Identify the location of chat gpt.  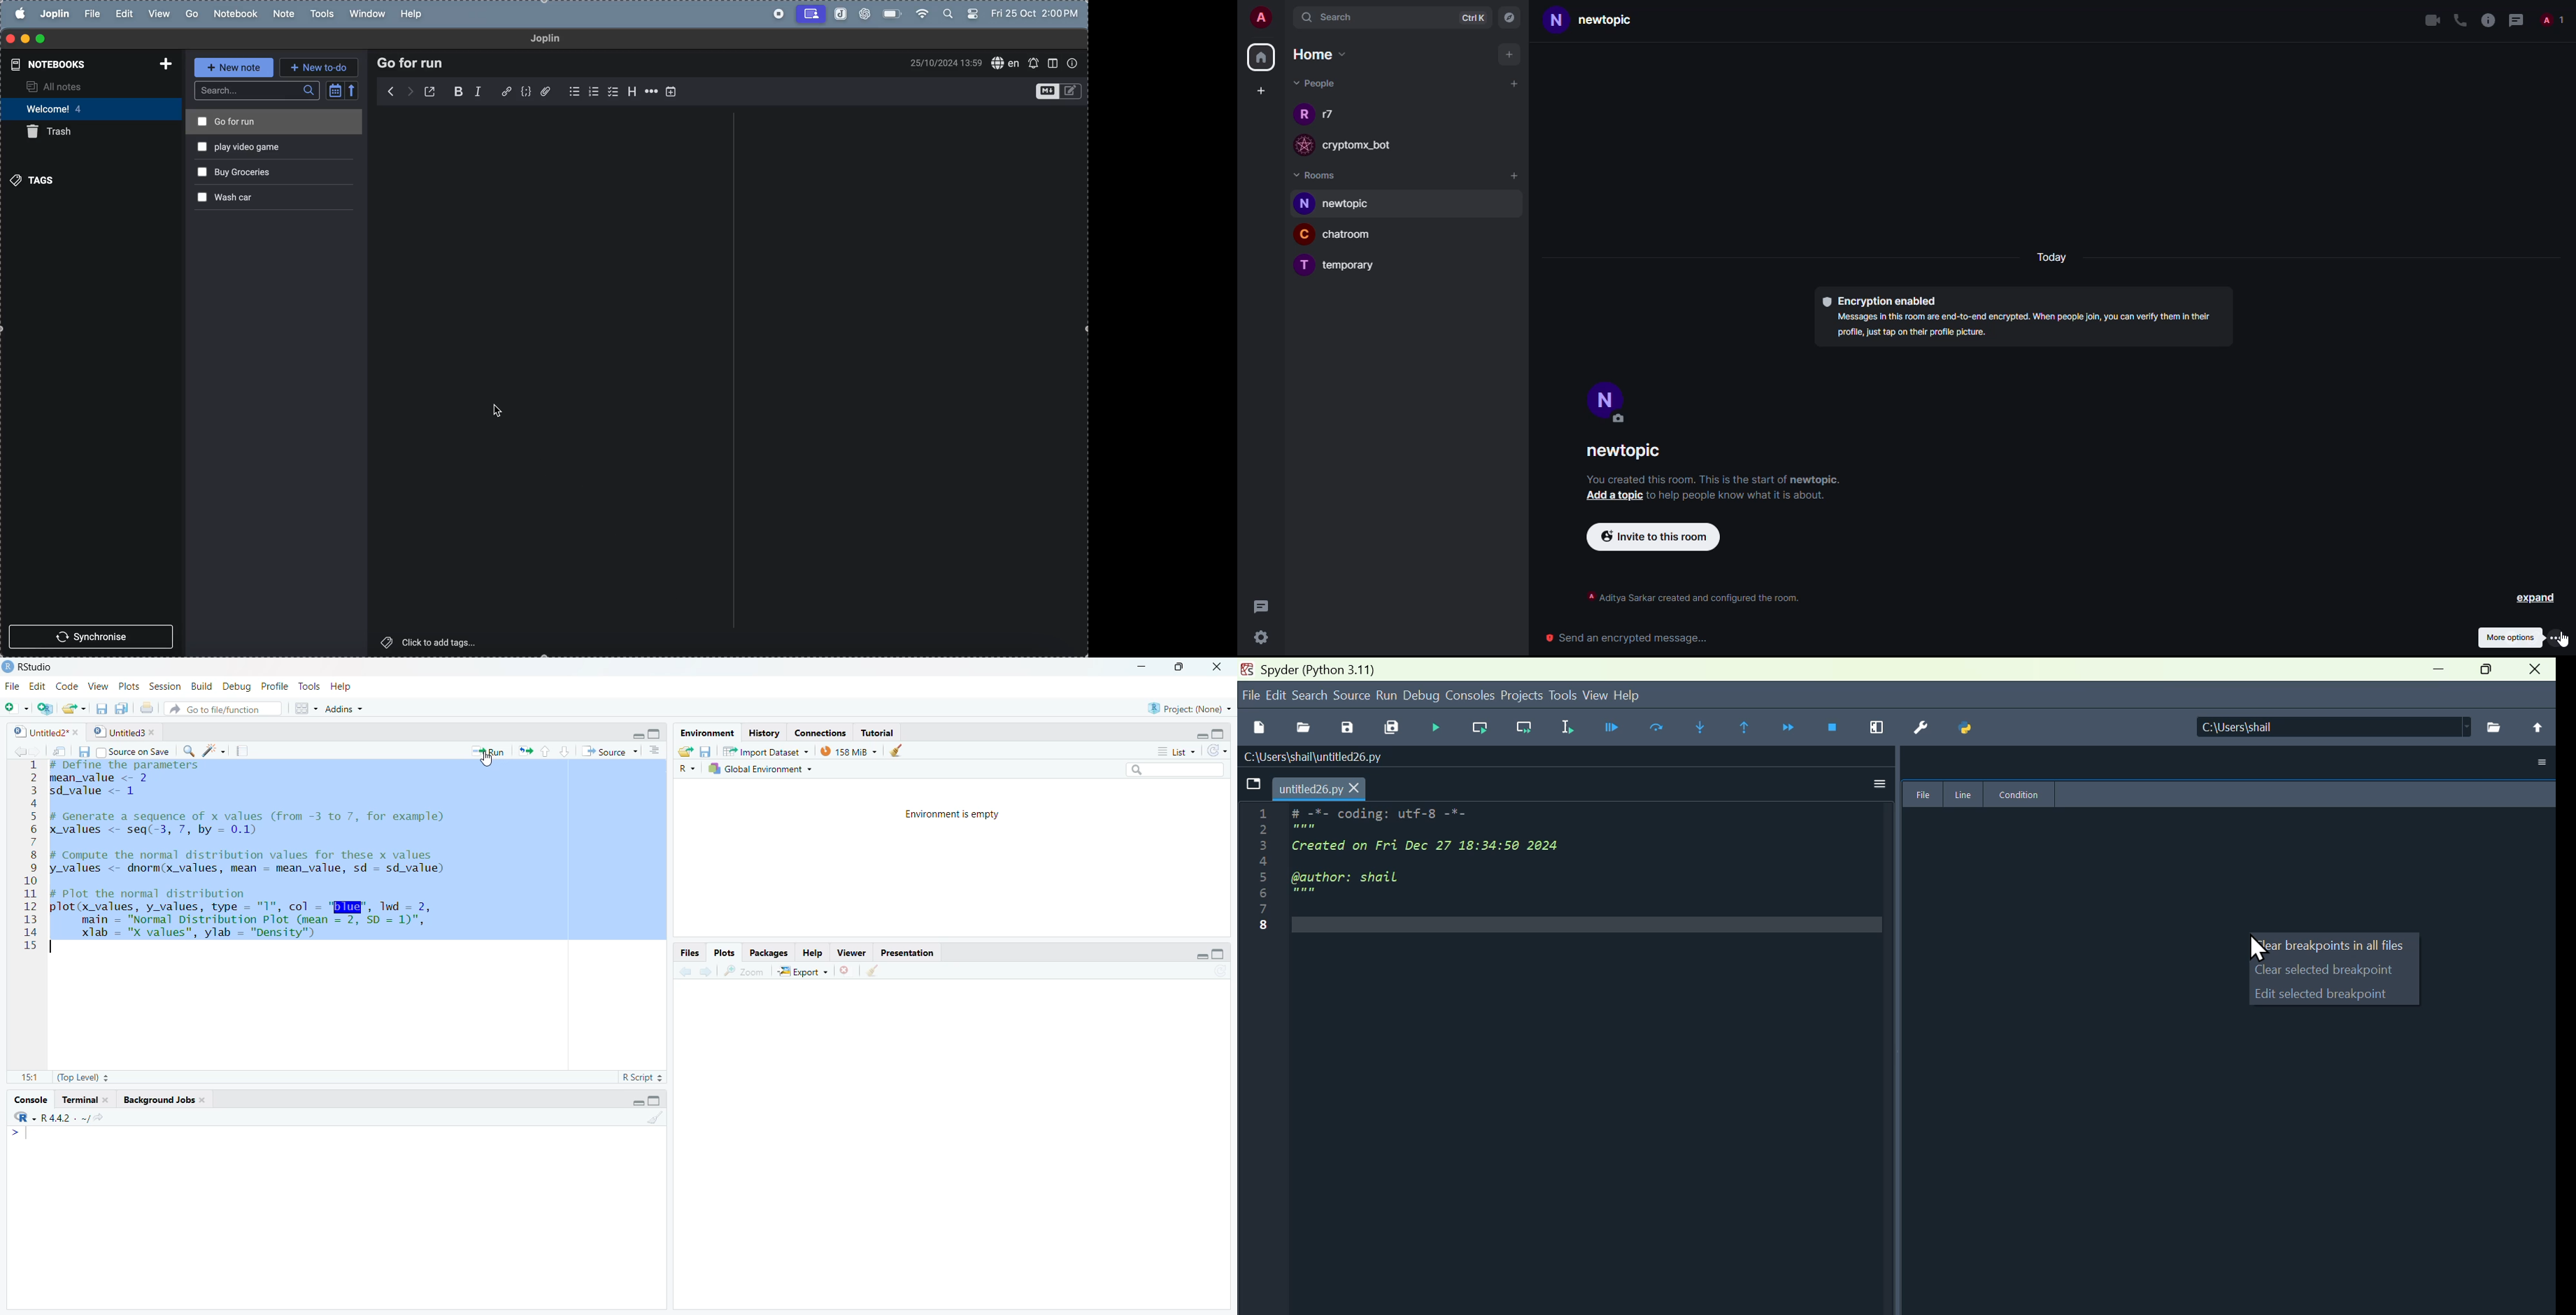
(866, 13).